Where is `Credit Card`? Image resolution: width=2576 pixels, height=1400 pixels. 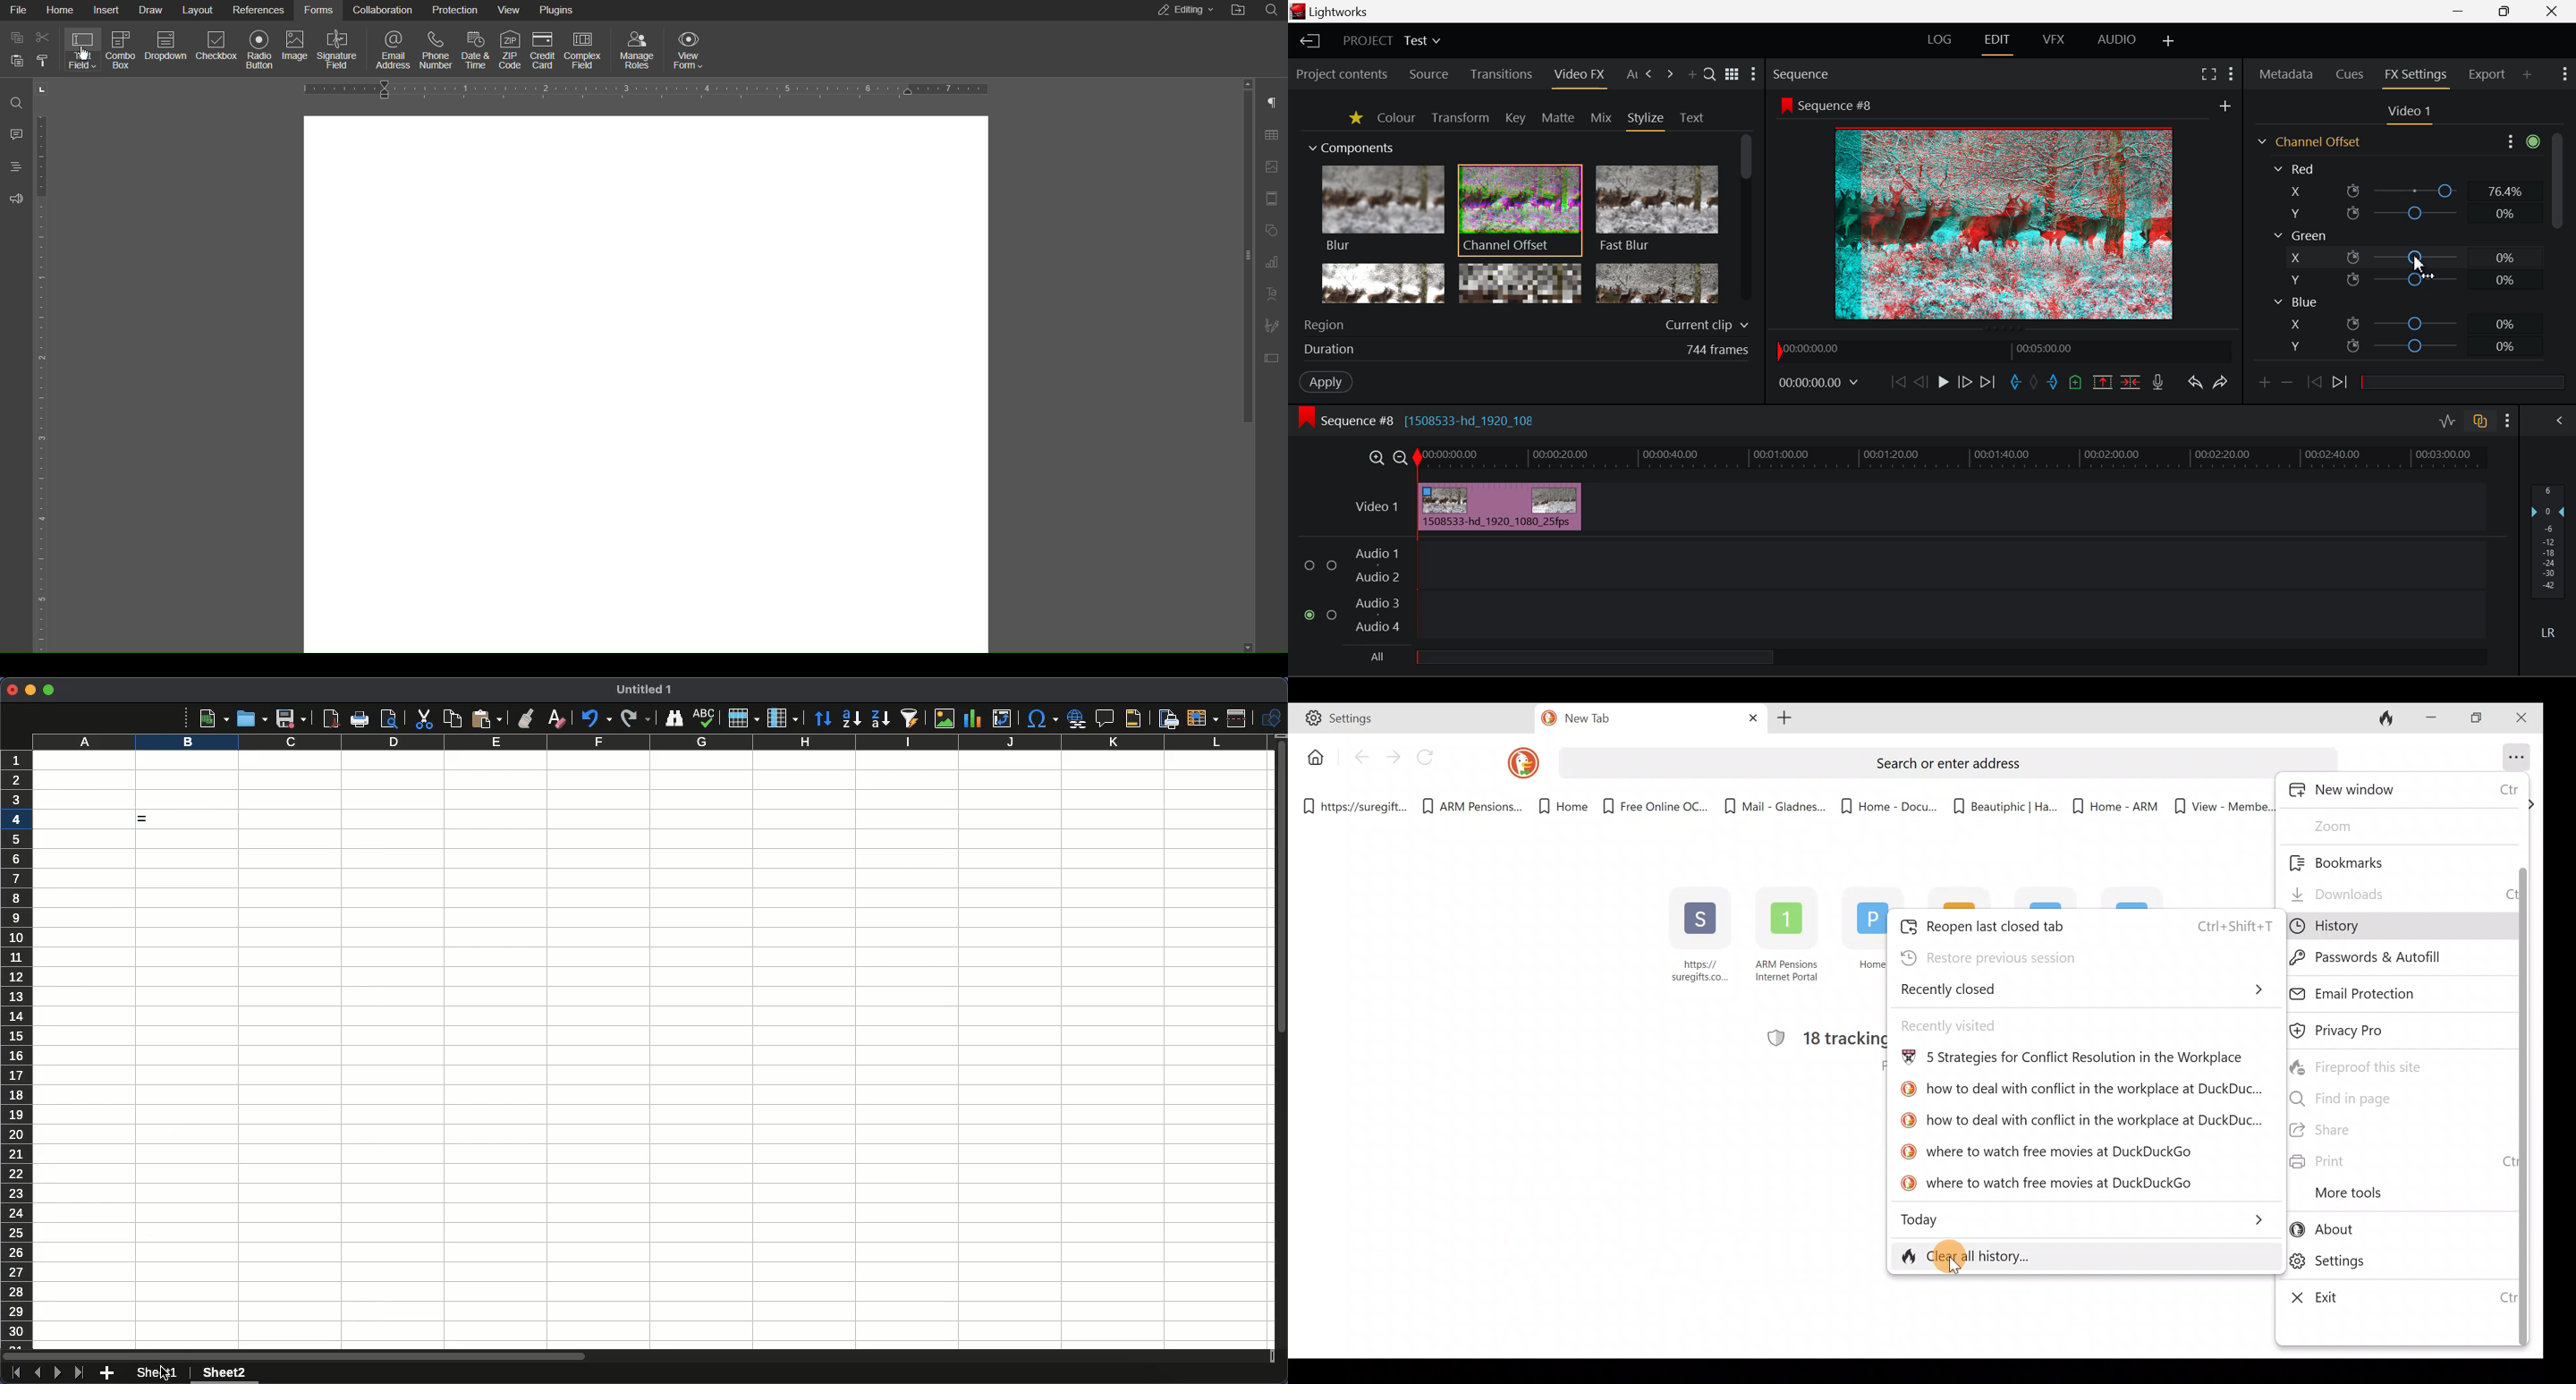 Credit Card is located at coordinates (544, 49).